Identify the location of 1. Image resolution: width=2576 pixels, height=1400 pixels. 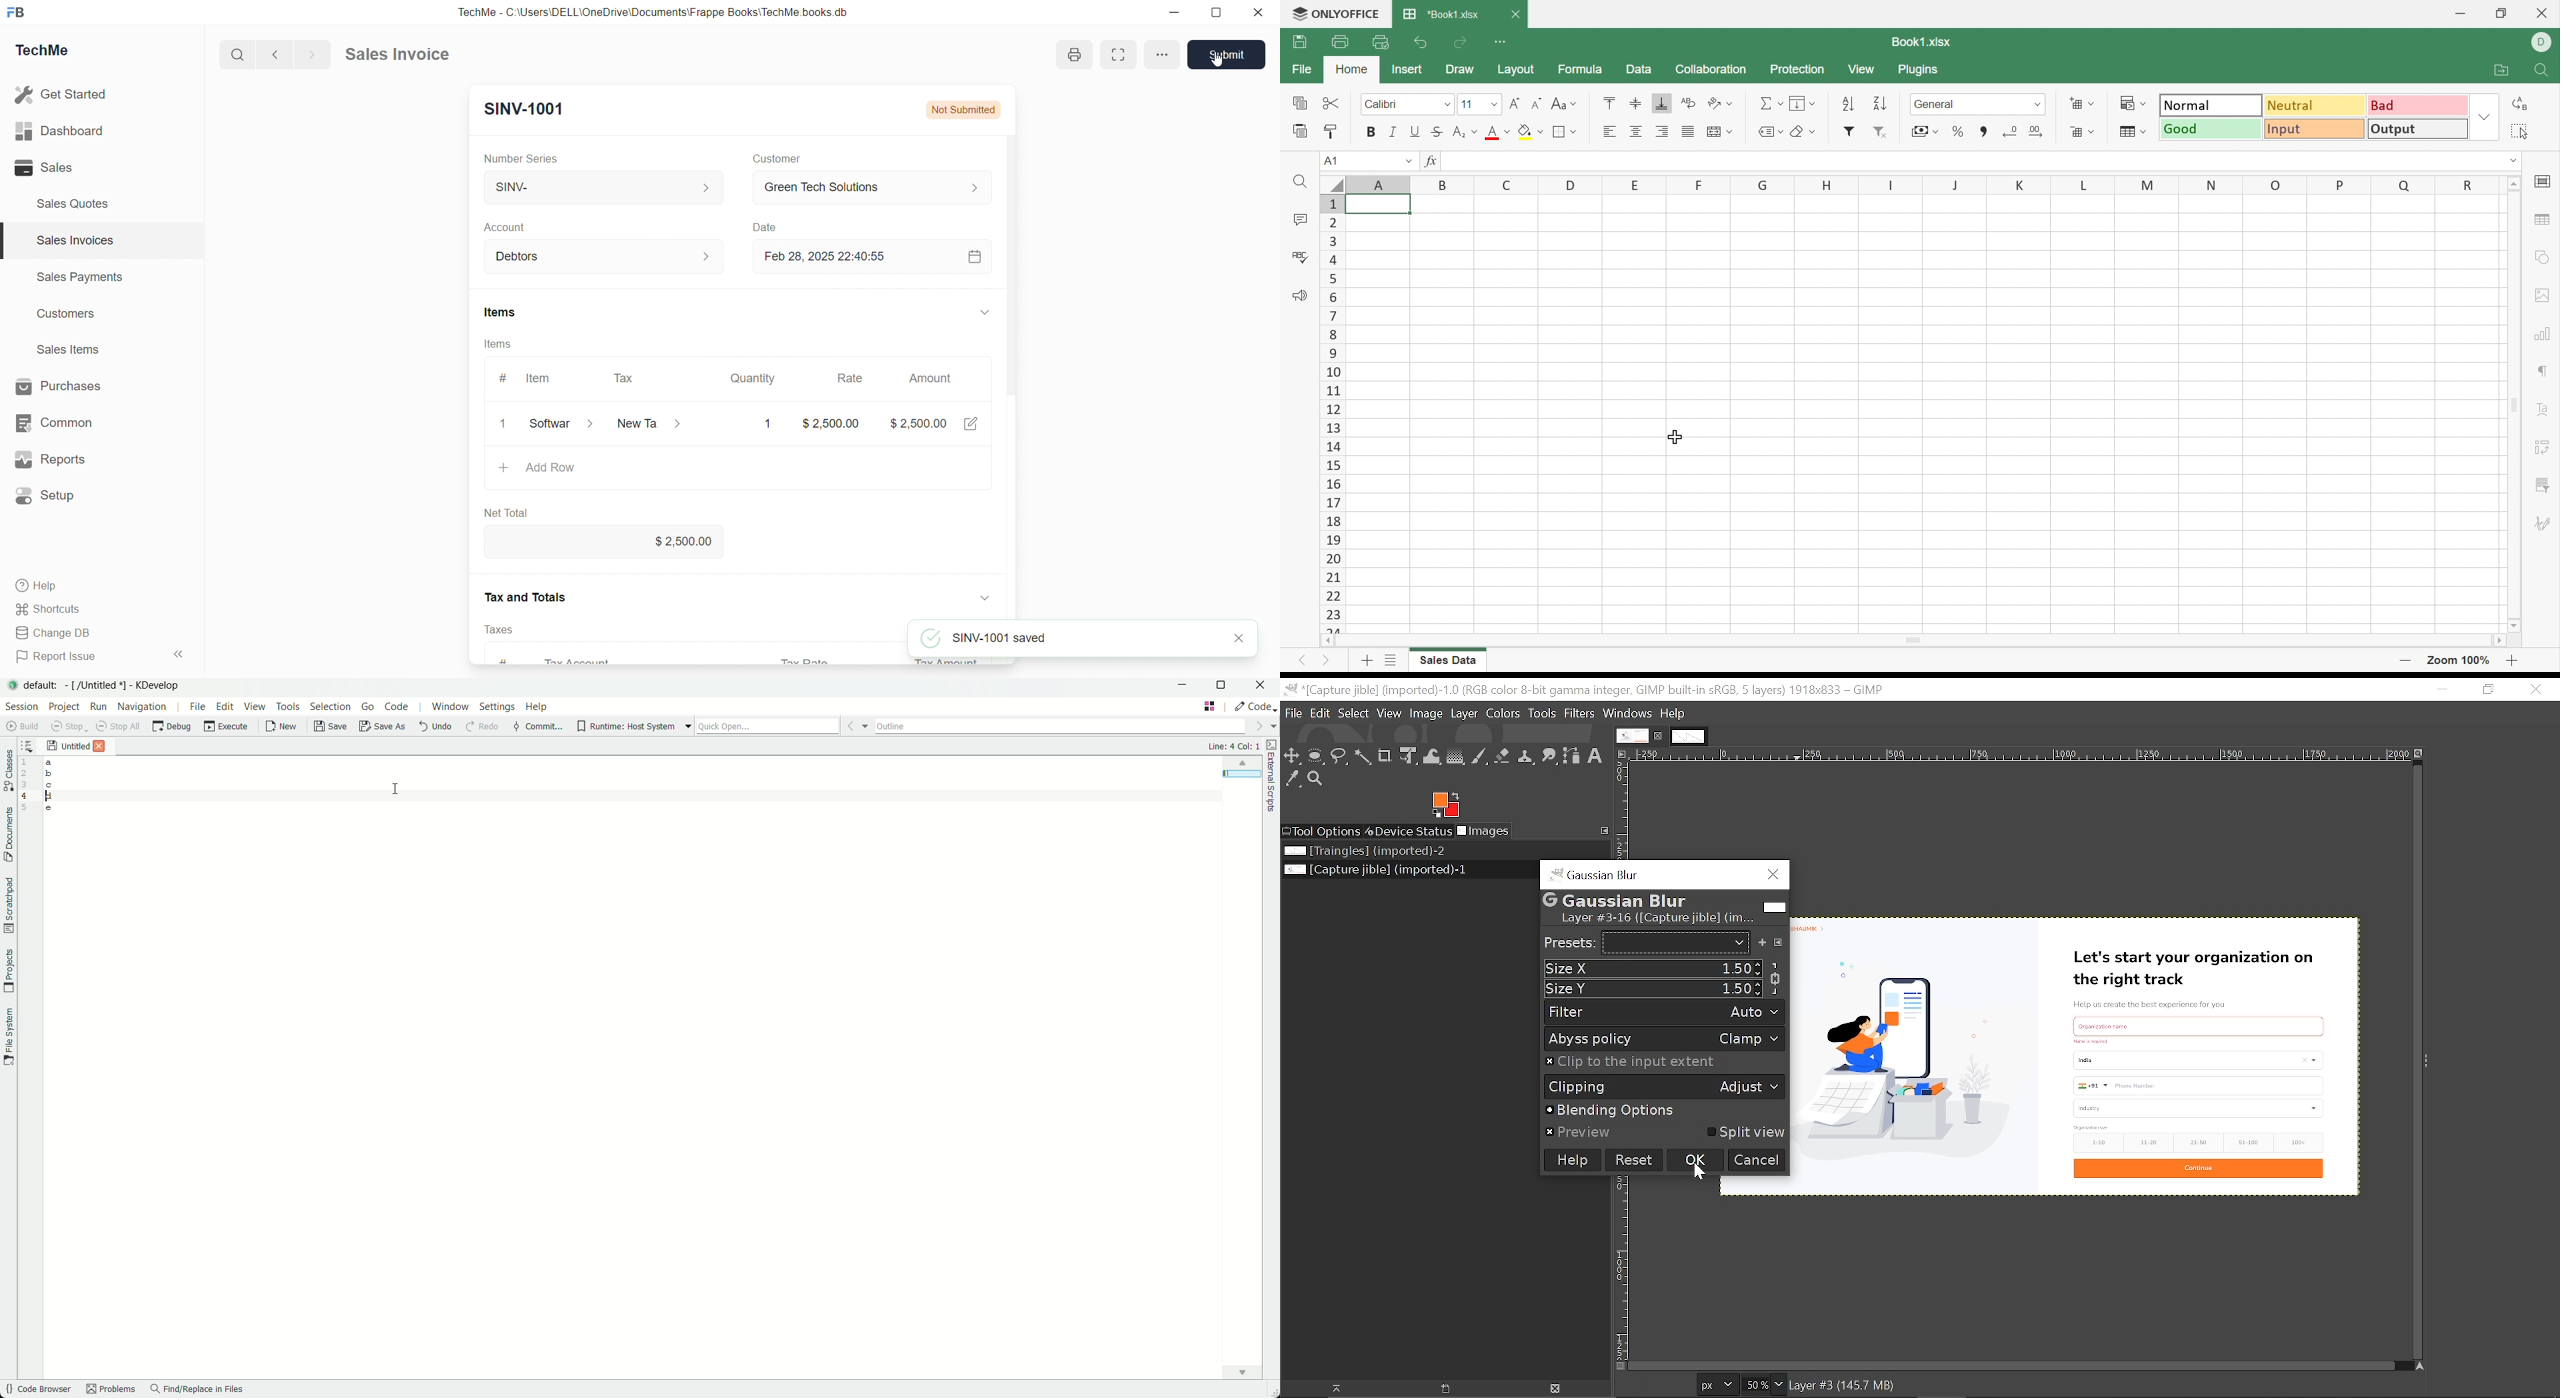
(768, 424).